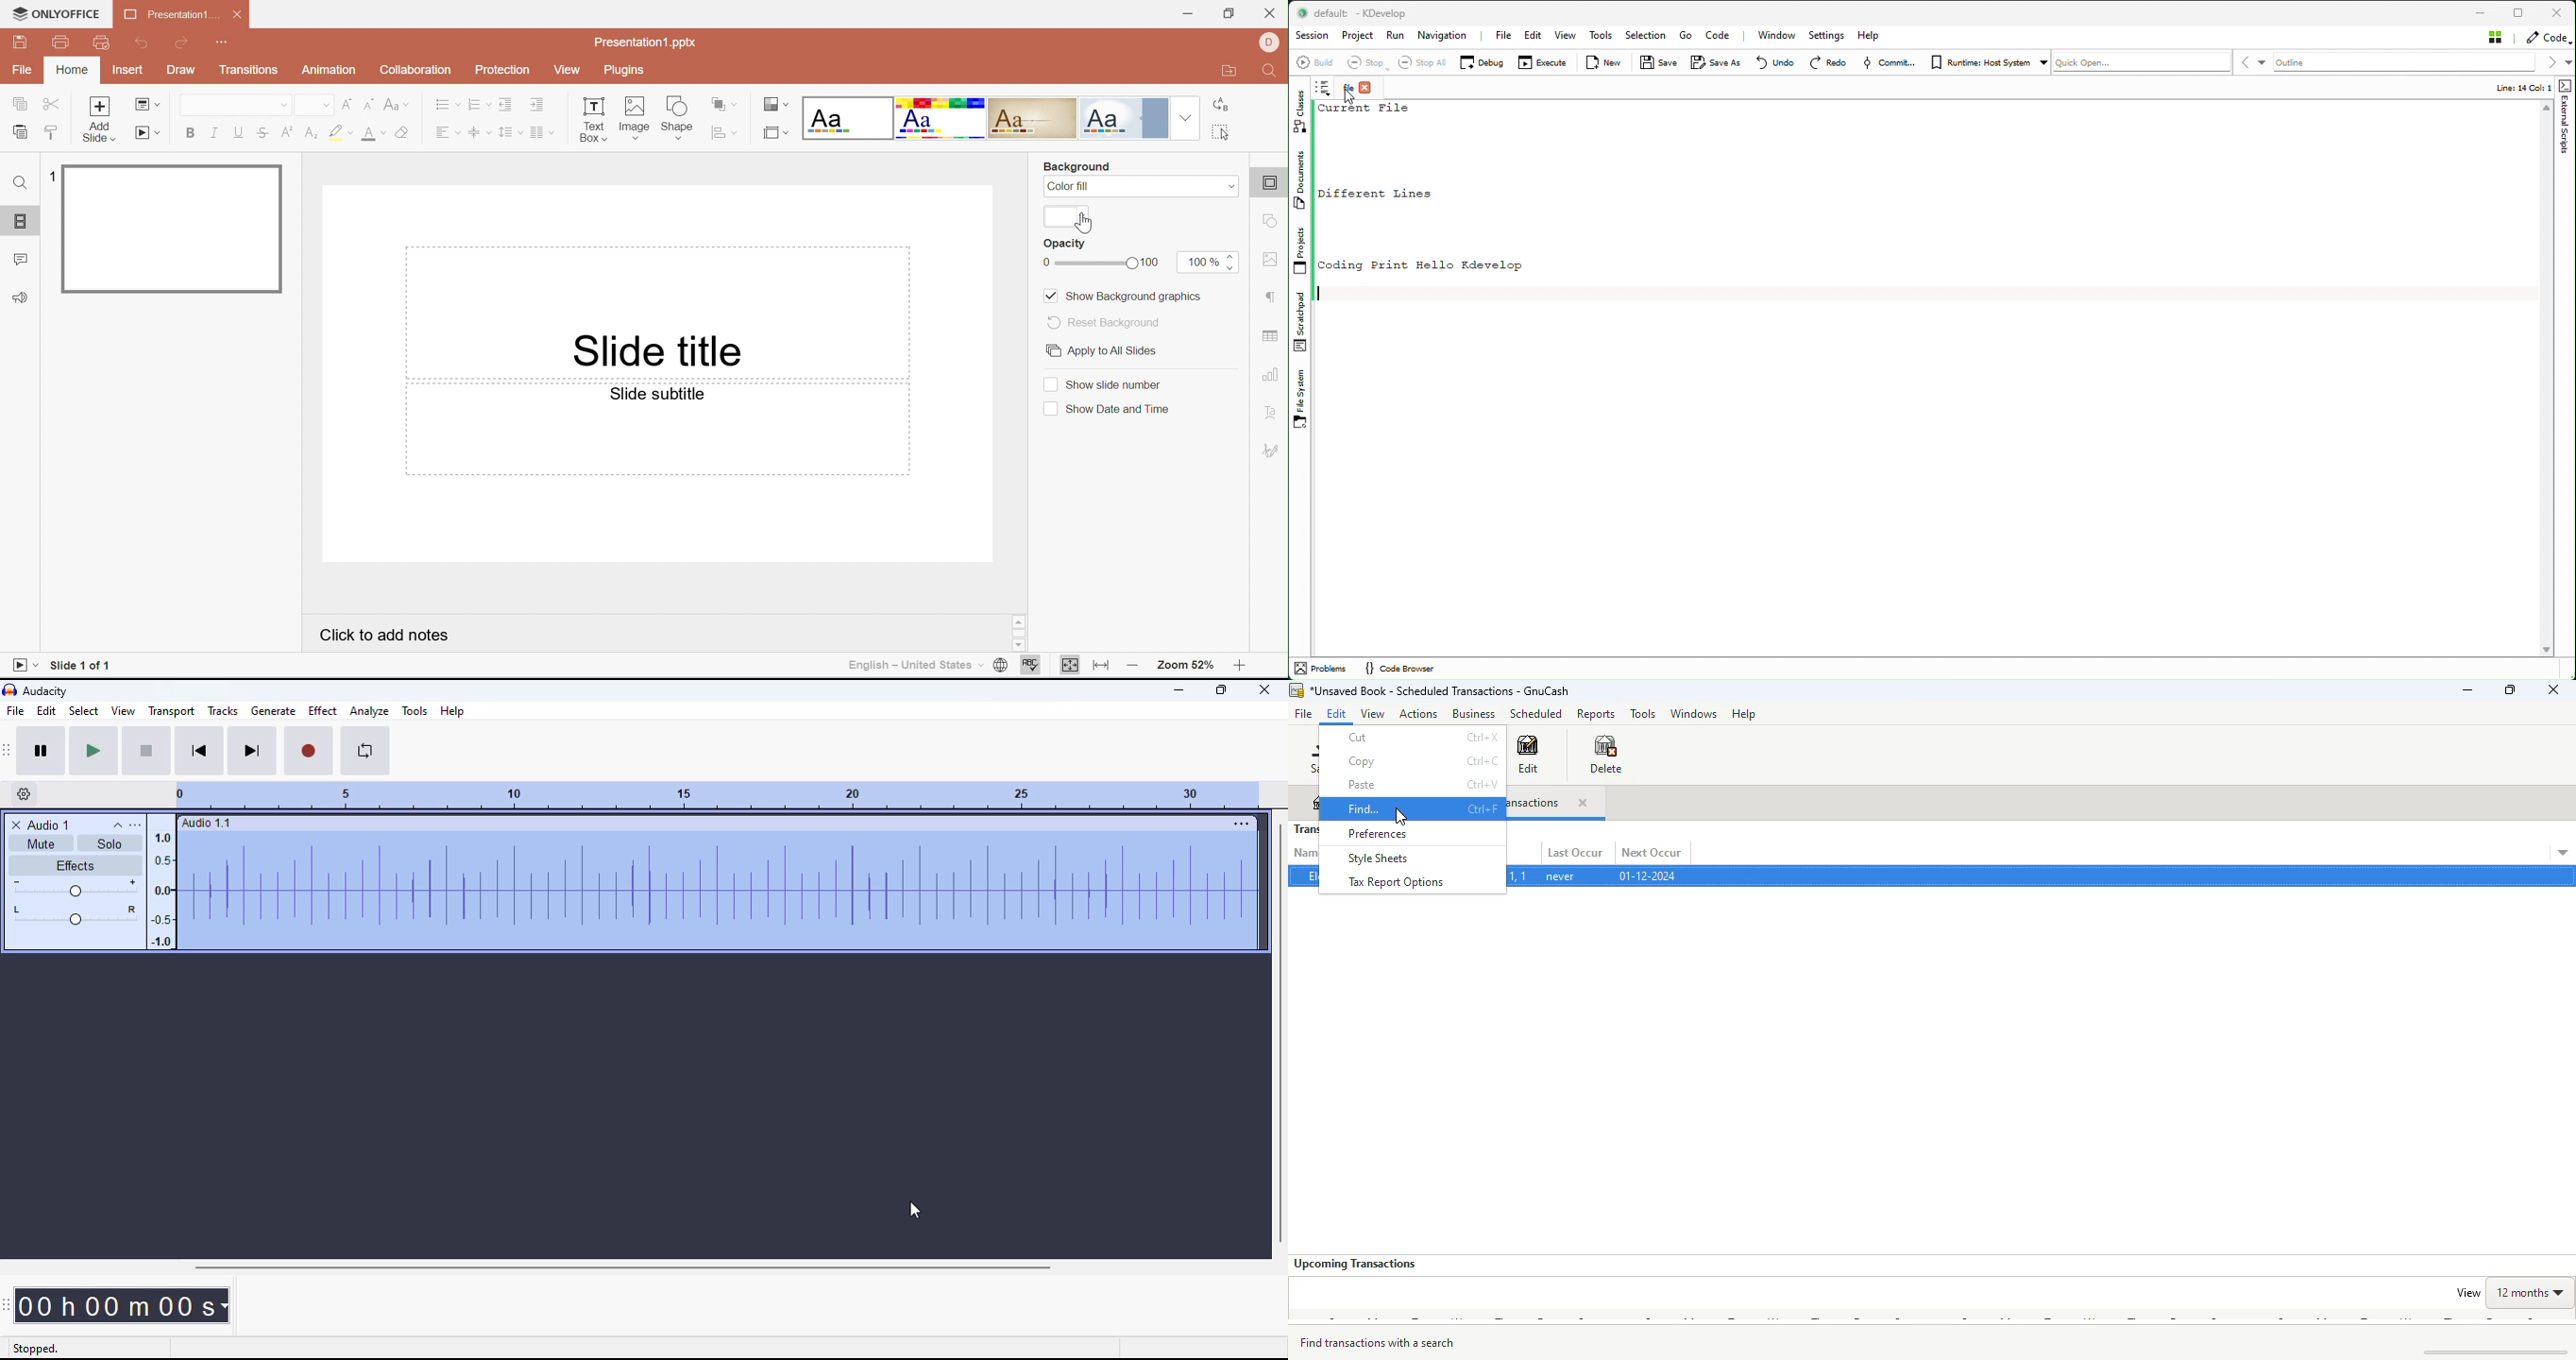 The height and width of the screenshot is (1372, 2576). I want to click on minimize, so click(1181, 690).